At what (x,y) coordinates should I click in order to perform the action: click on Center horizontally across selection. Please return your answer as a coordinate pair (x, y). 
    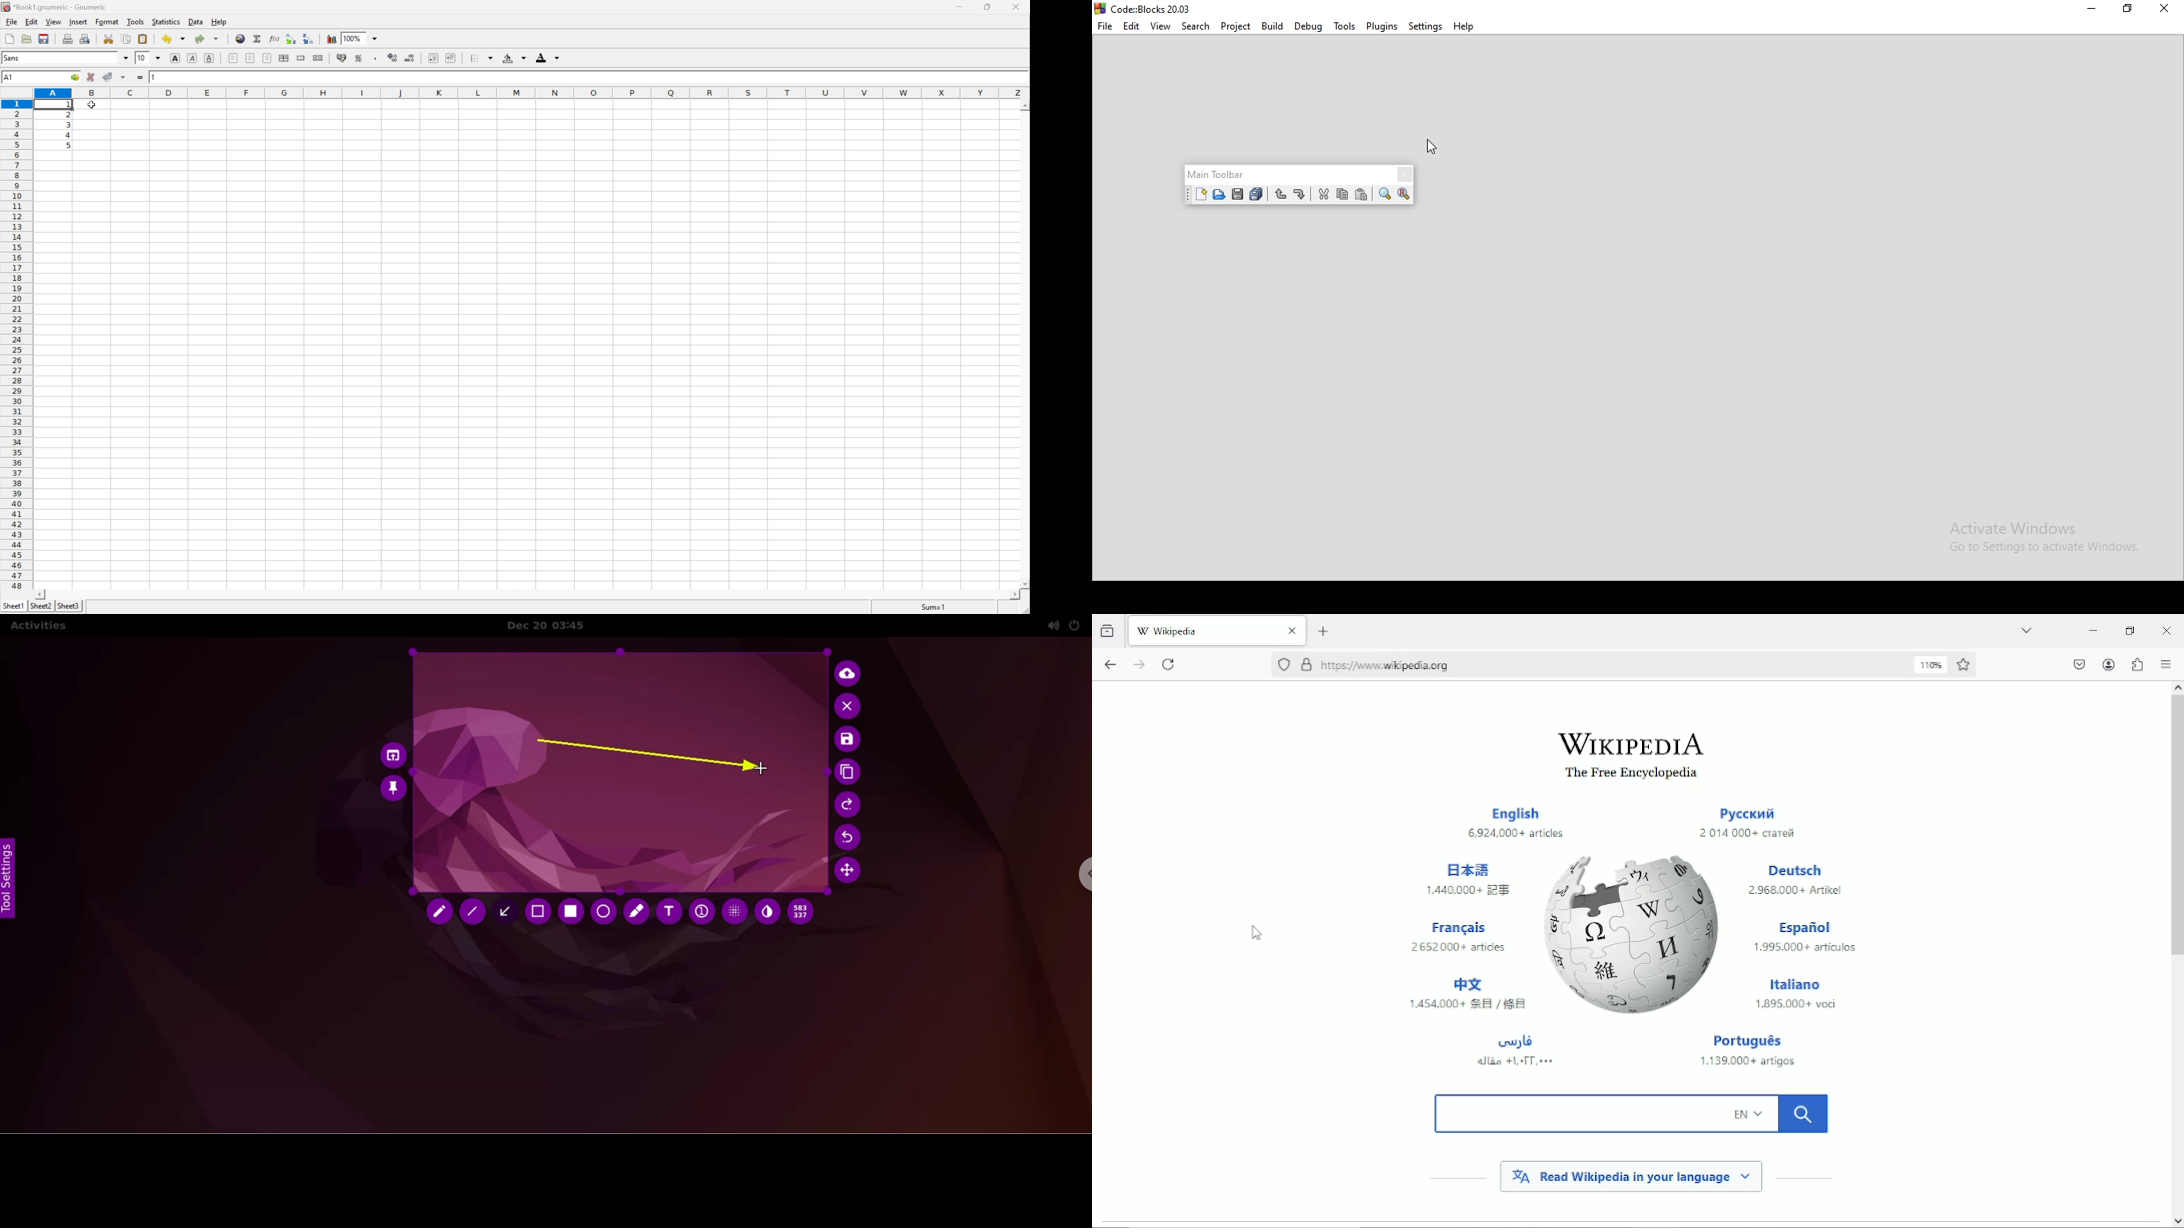
    Looking at the image, I should click on (285, 58).